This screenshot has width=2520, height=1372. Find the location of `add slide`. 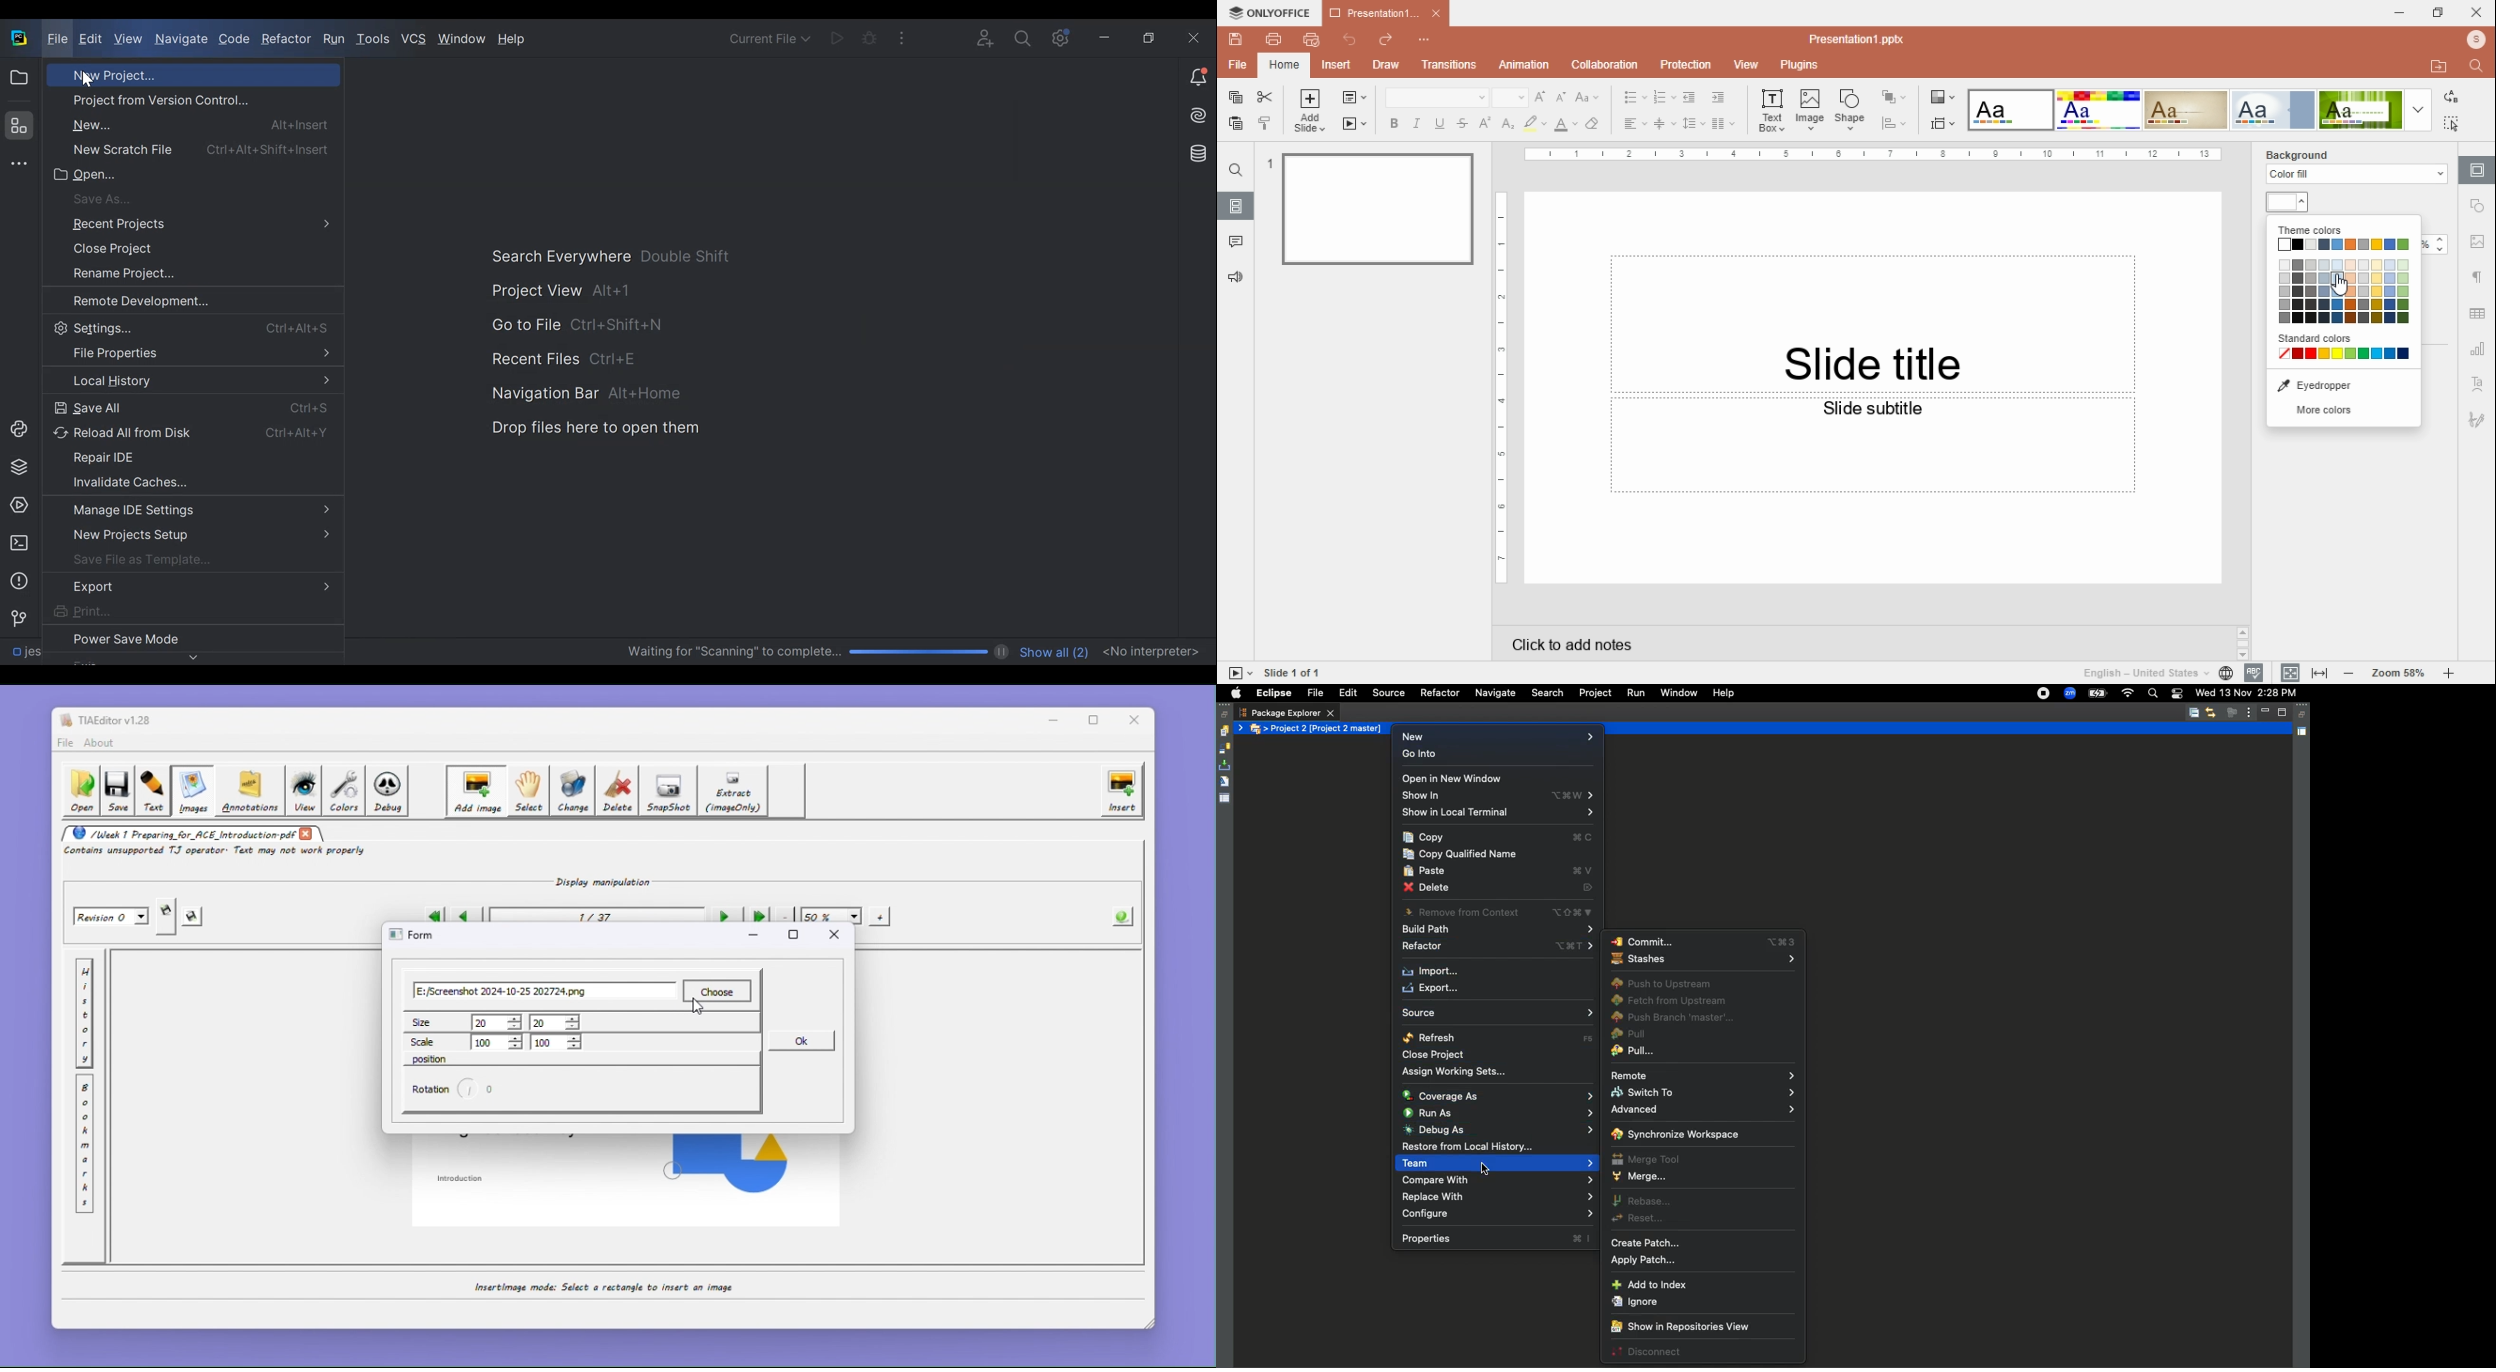

add slide is located at coordinates (1309, 111).